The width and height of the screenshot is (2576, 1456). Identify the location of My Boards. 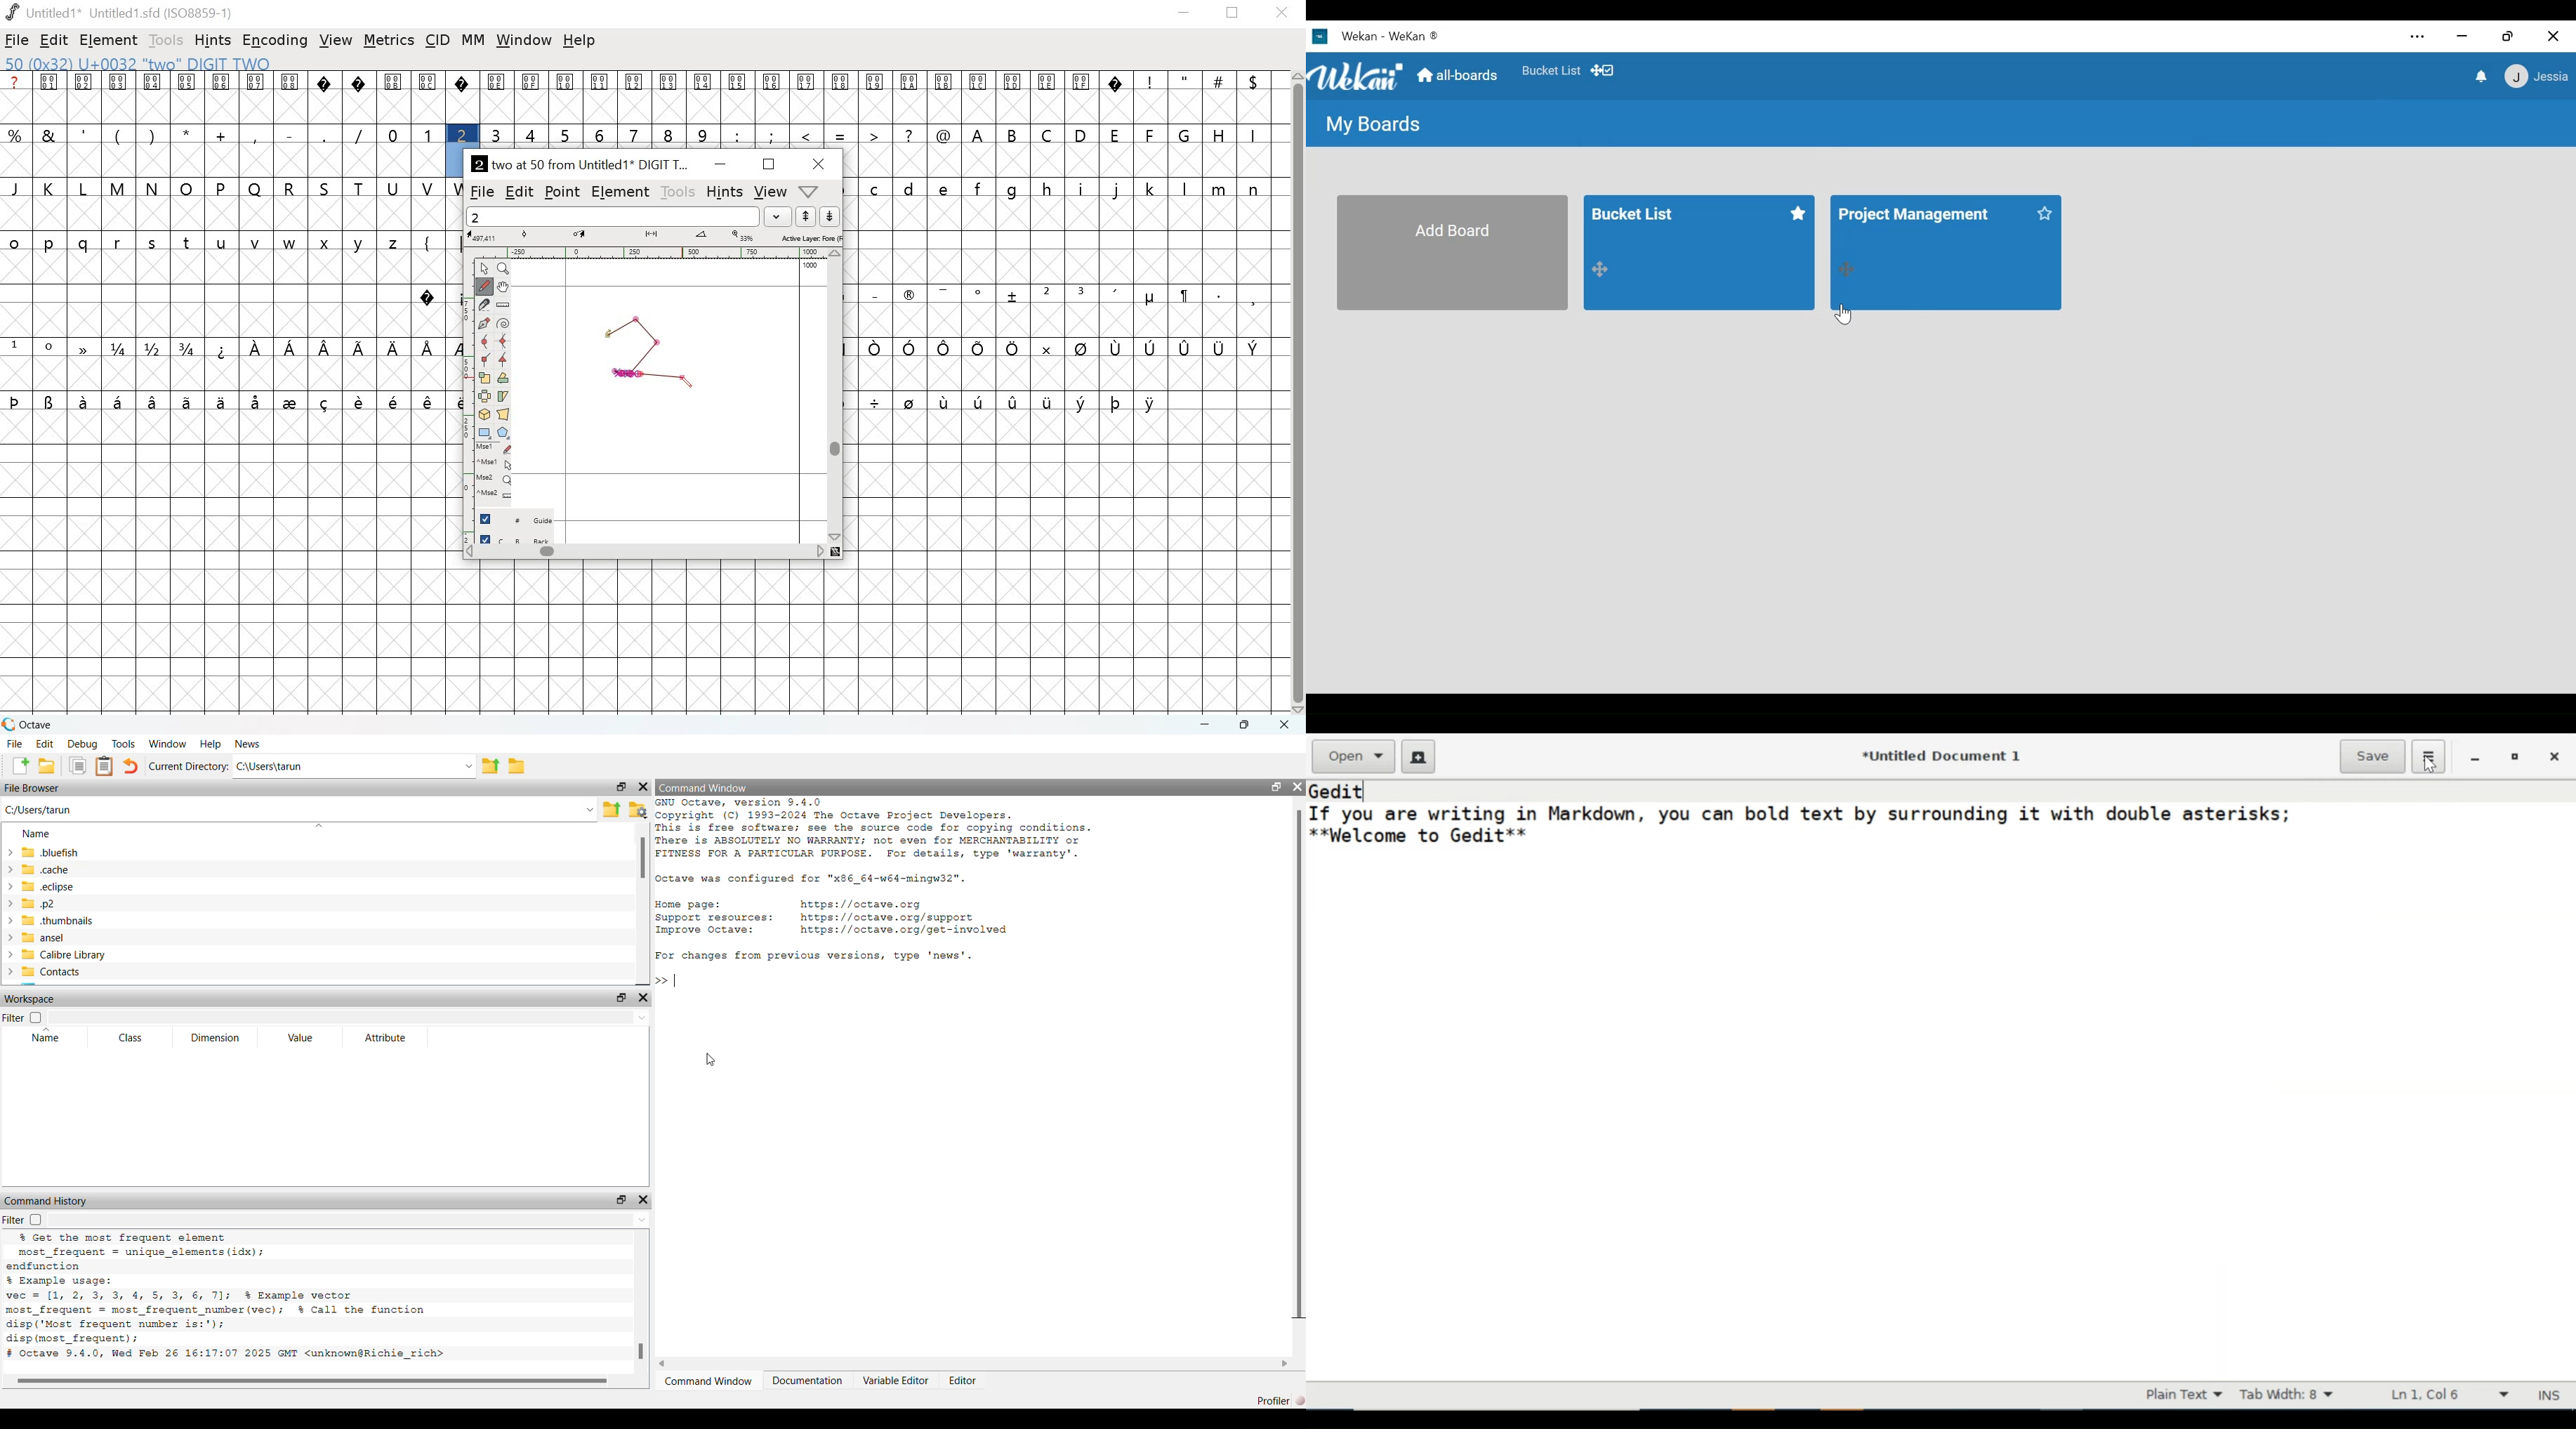
(1375, 123).